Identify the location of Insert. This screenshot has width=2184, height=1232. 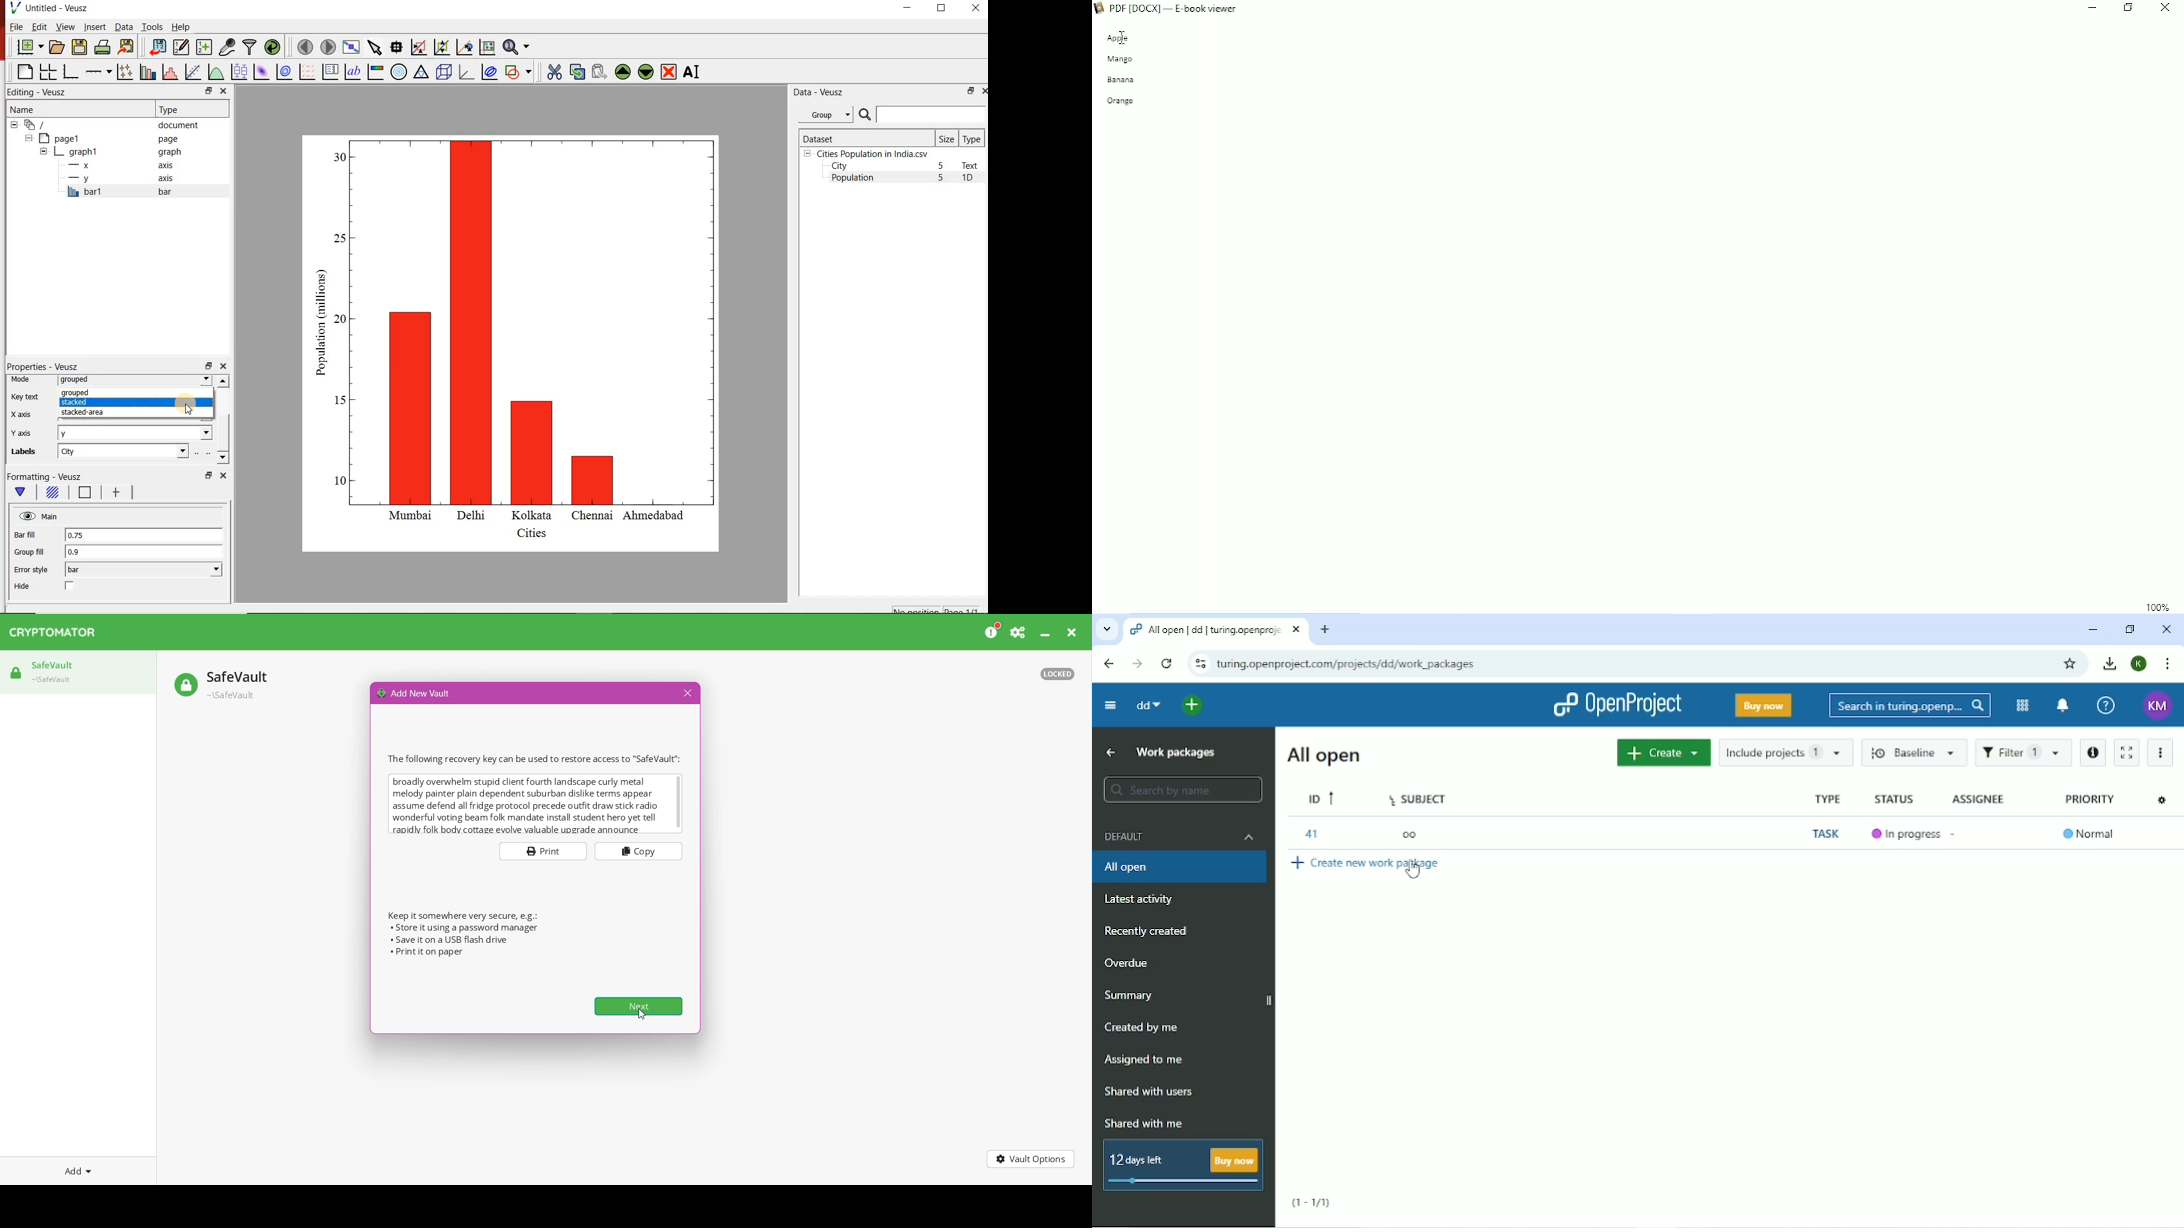
(94, 28).